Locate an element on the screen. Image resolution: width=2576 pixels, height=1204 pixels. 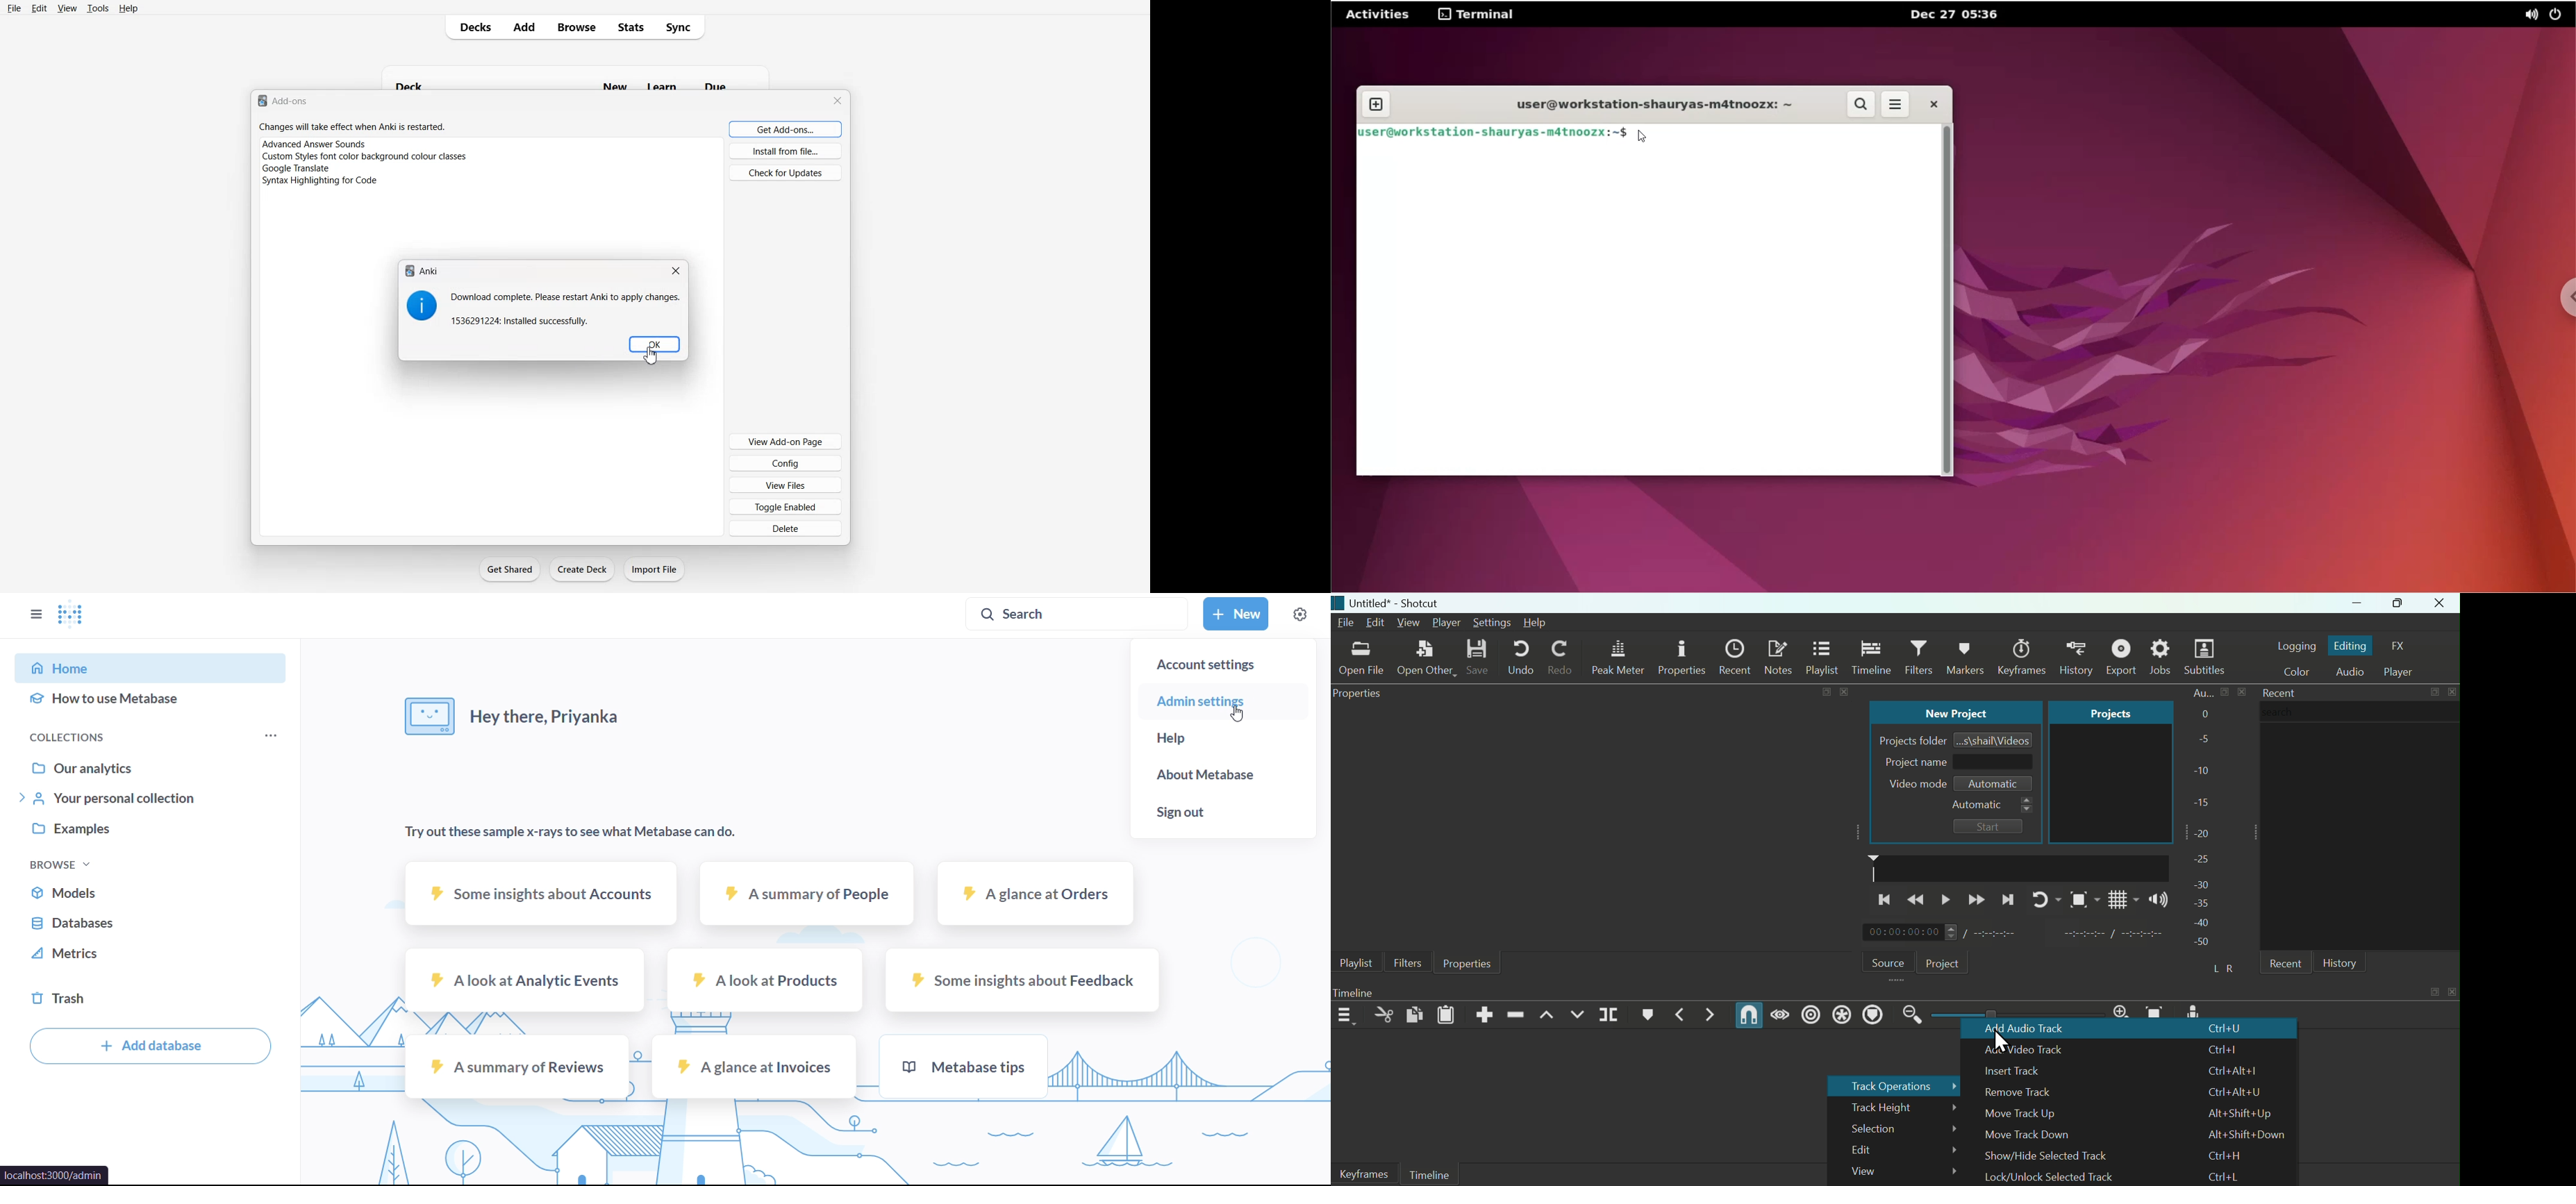
Filters is located at coordinates (1920, 658).